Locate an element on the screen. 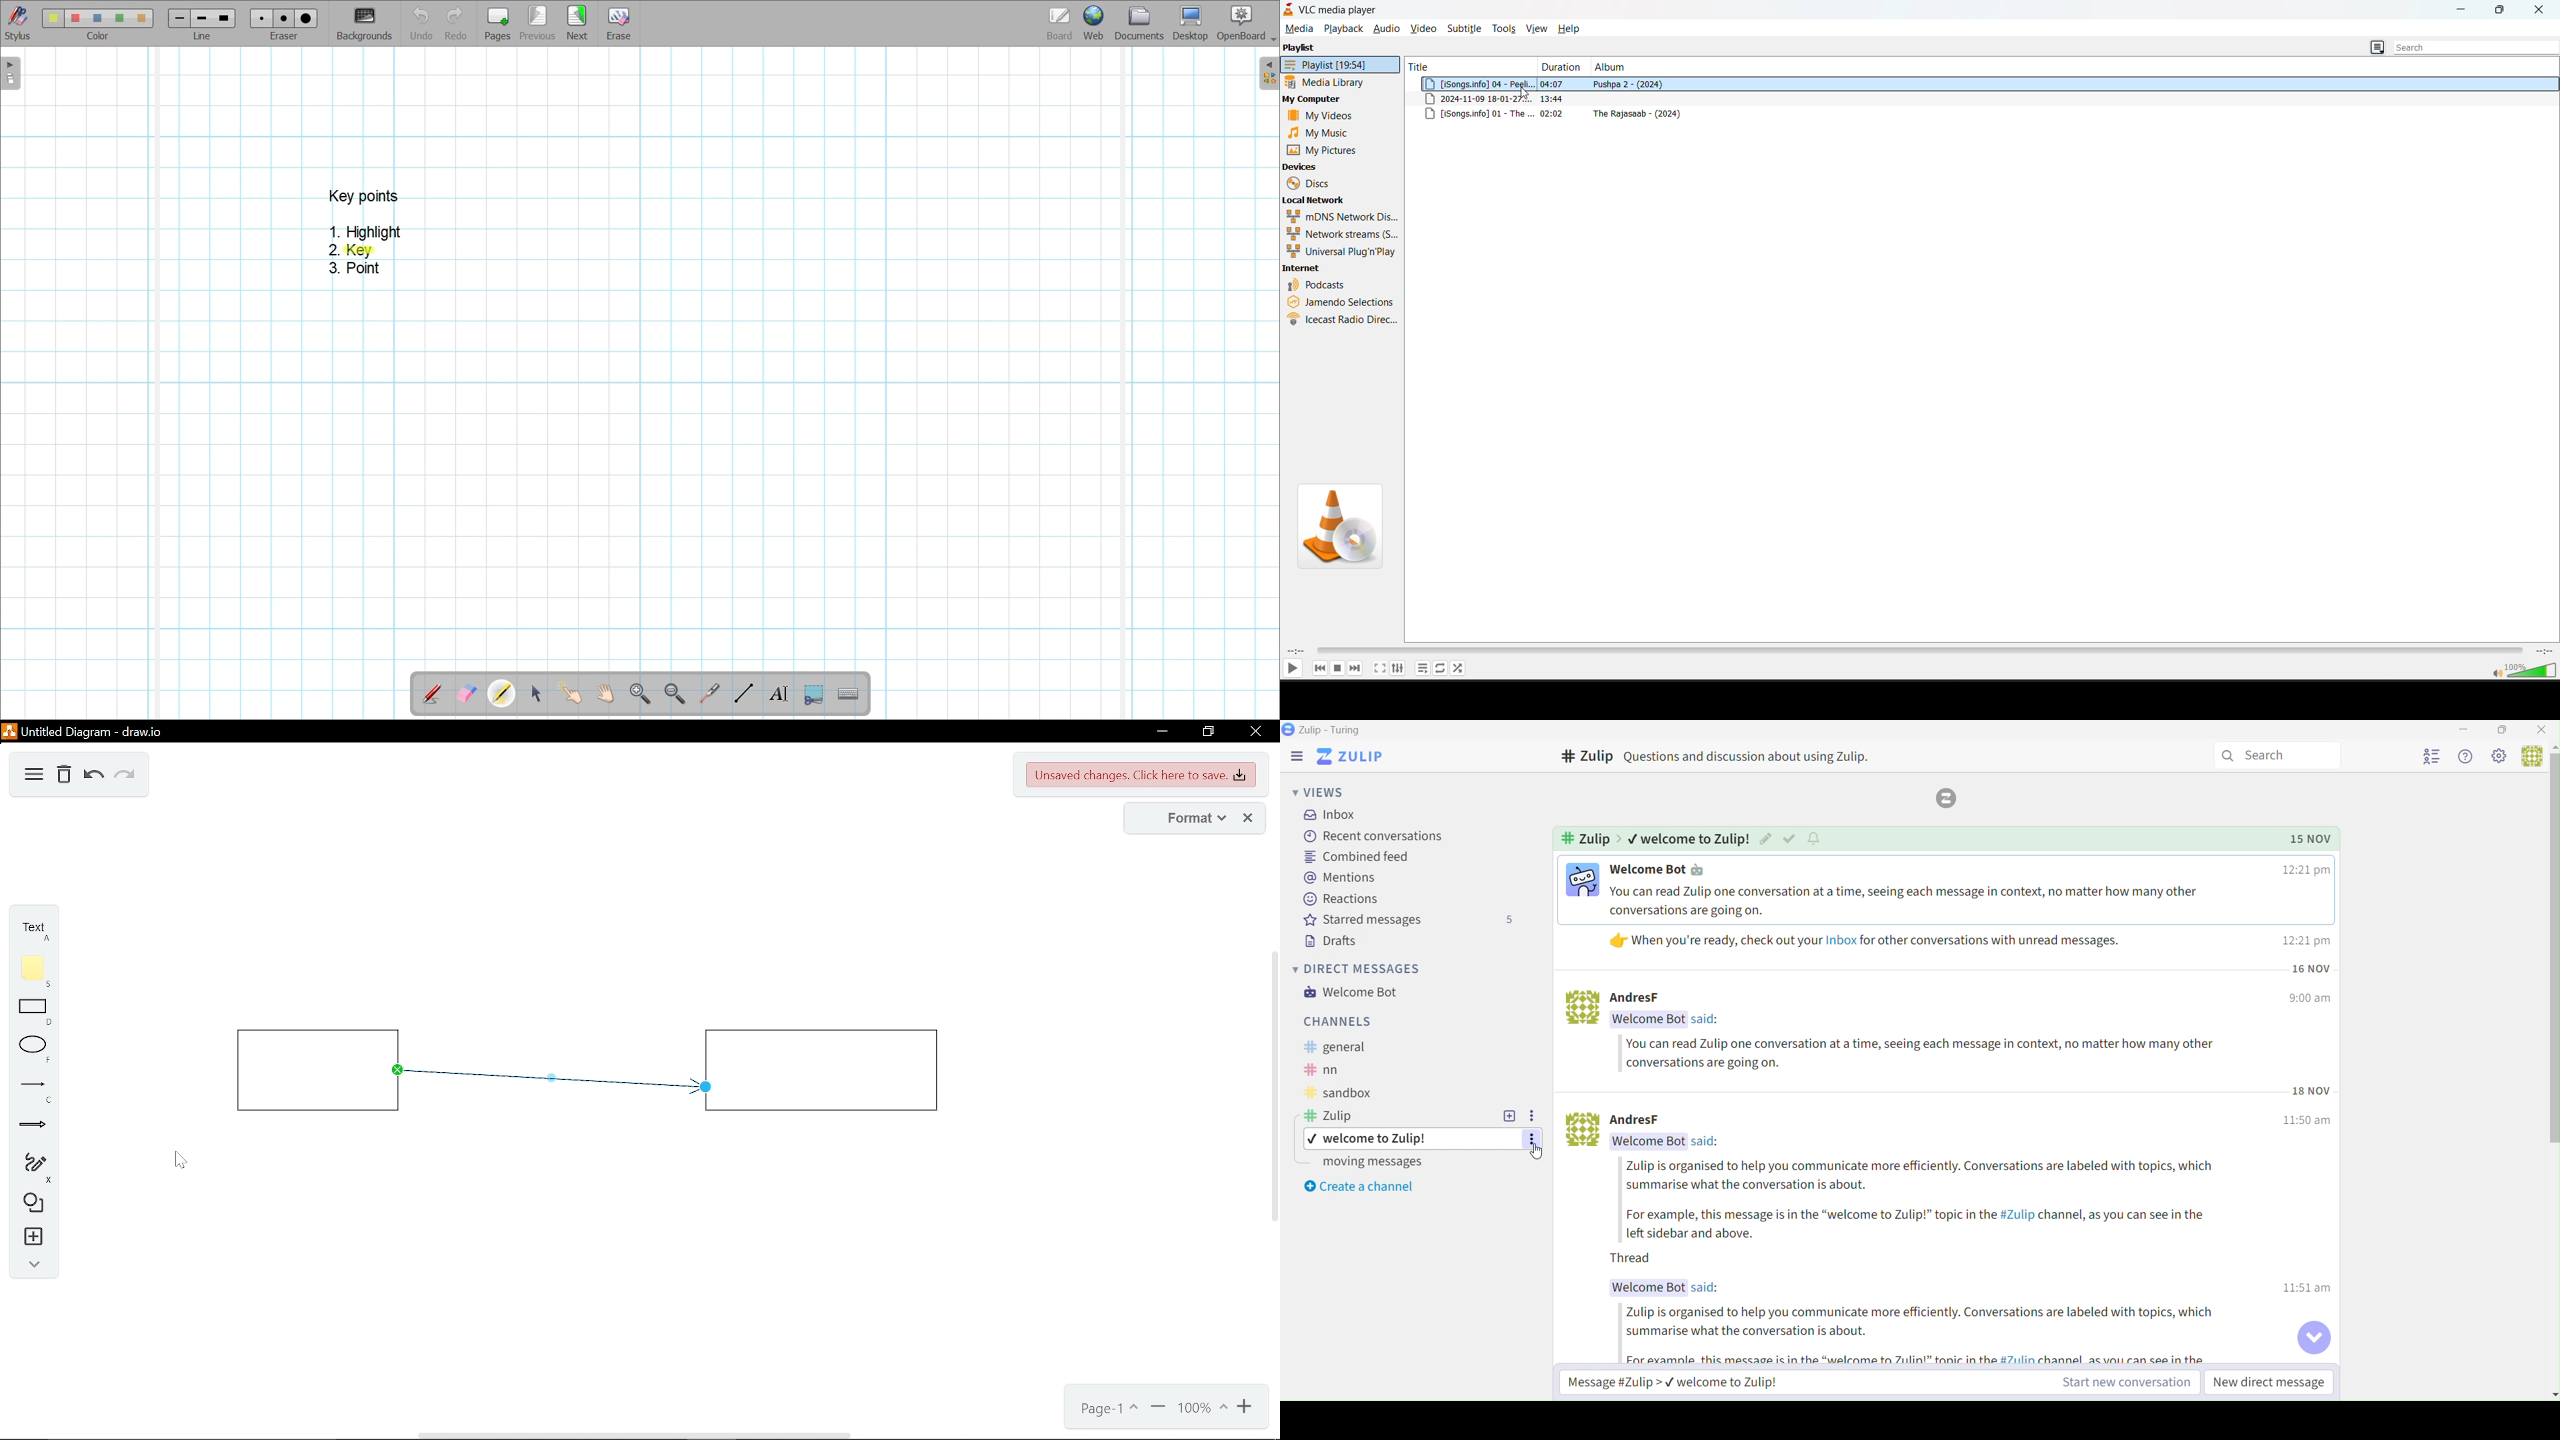  Text is located at coordinates (1928, 1358).